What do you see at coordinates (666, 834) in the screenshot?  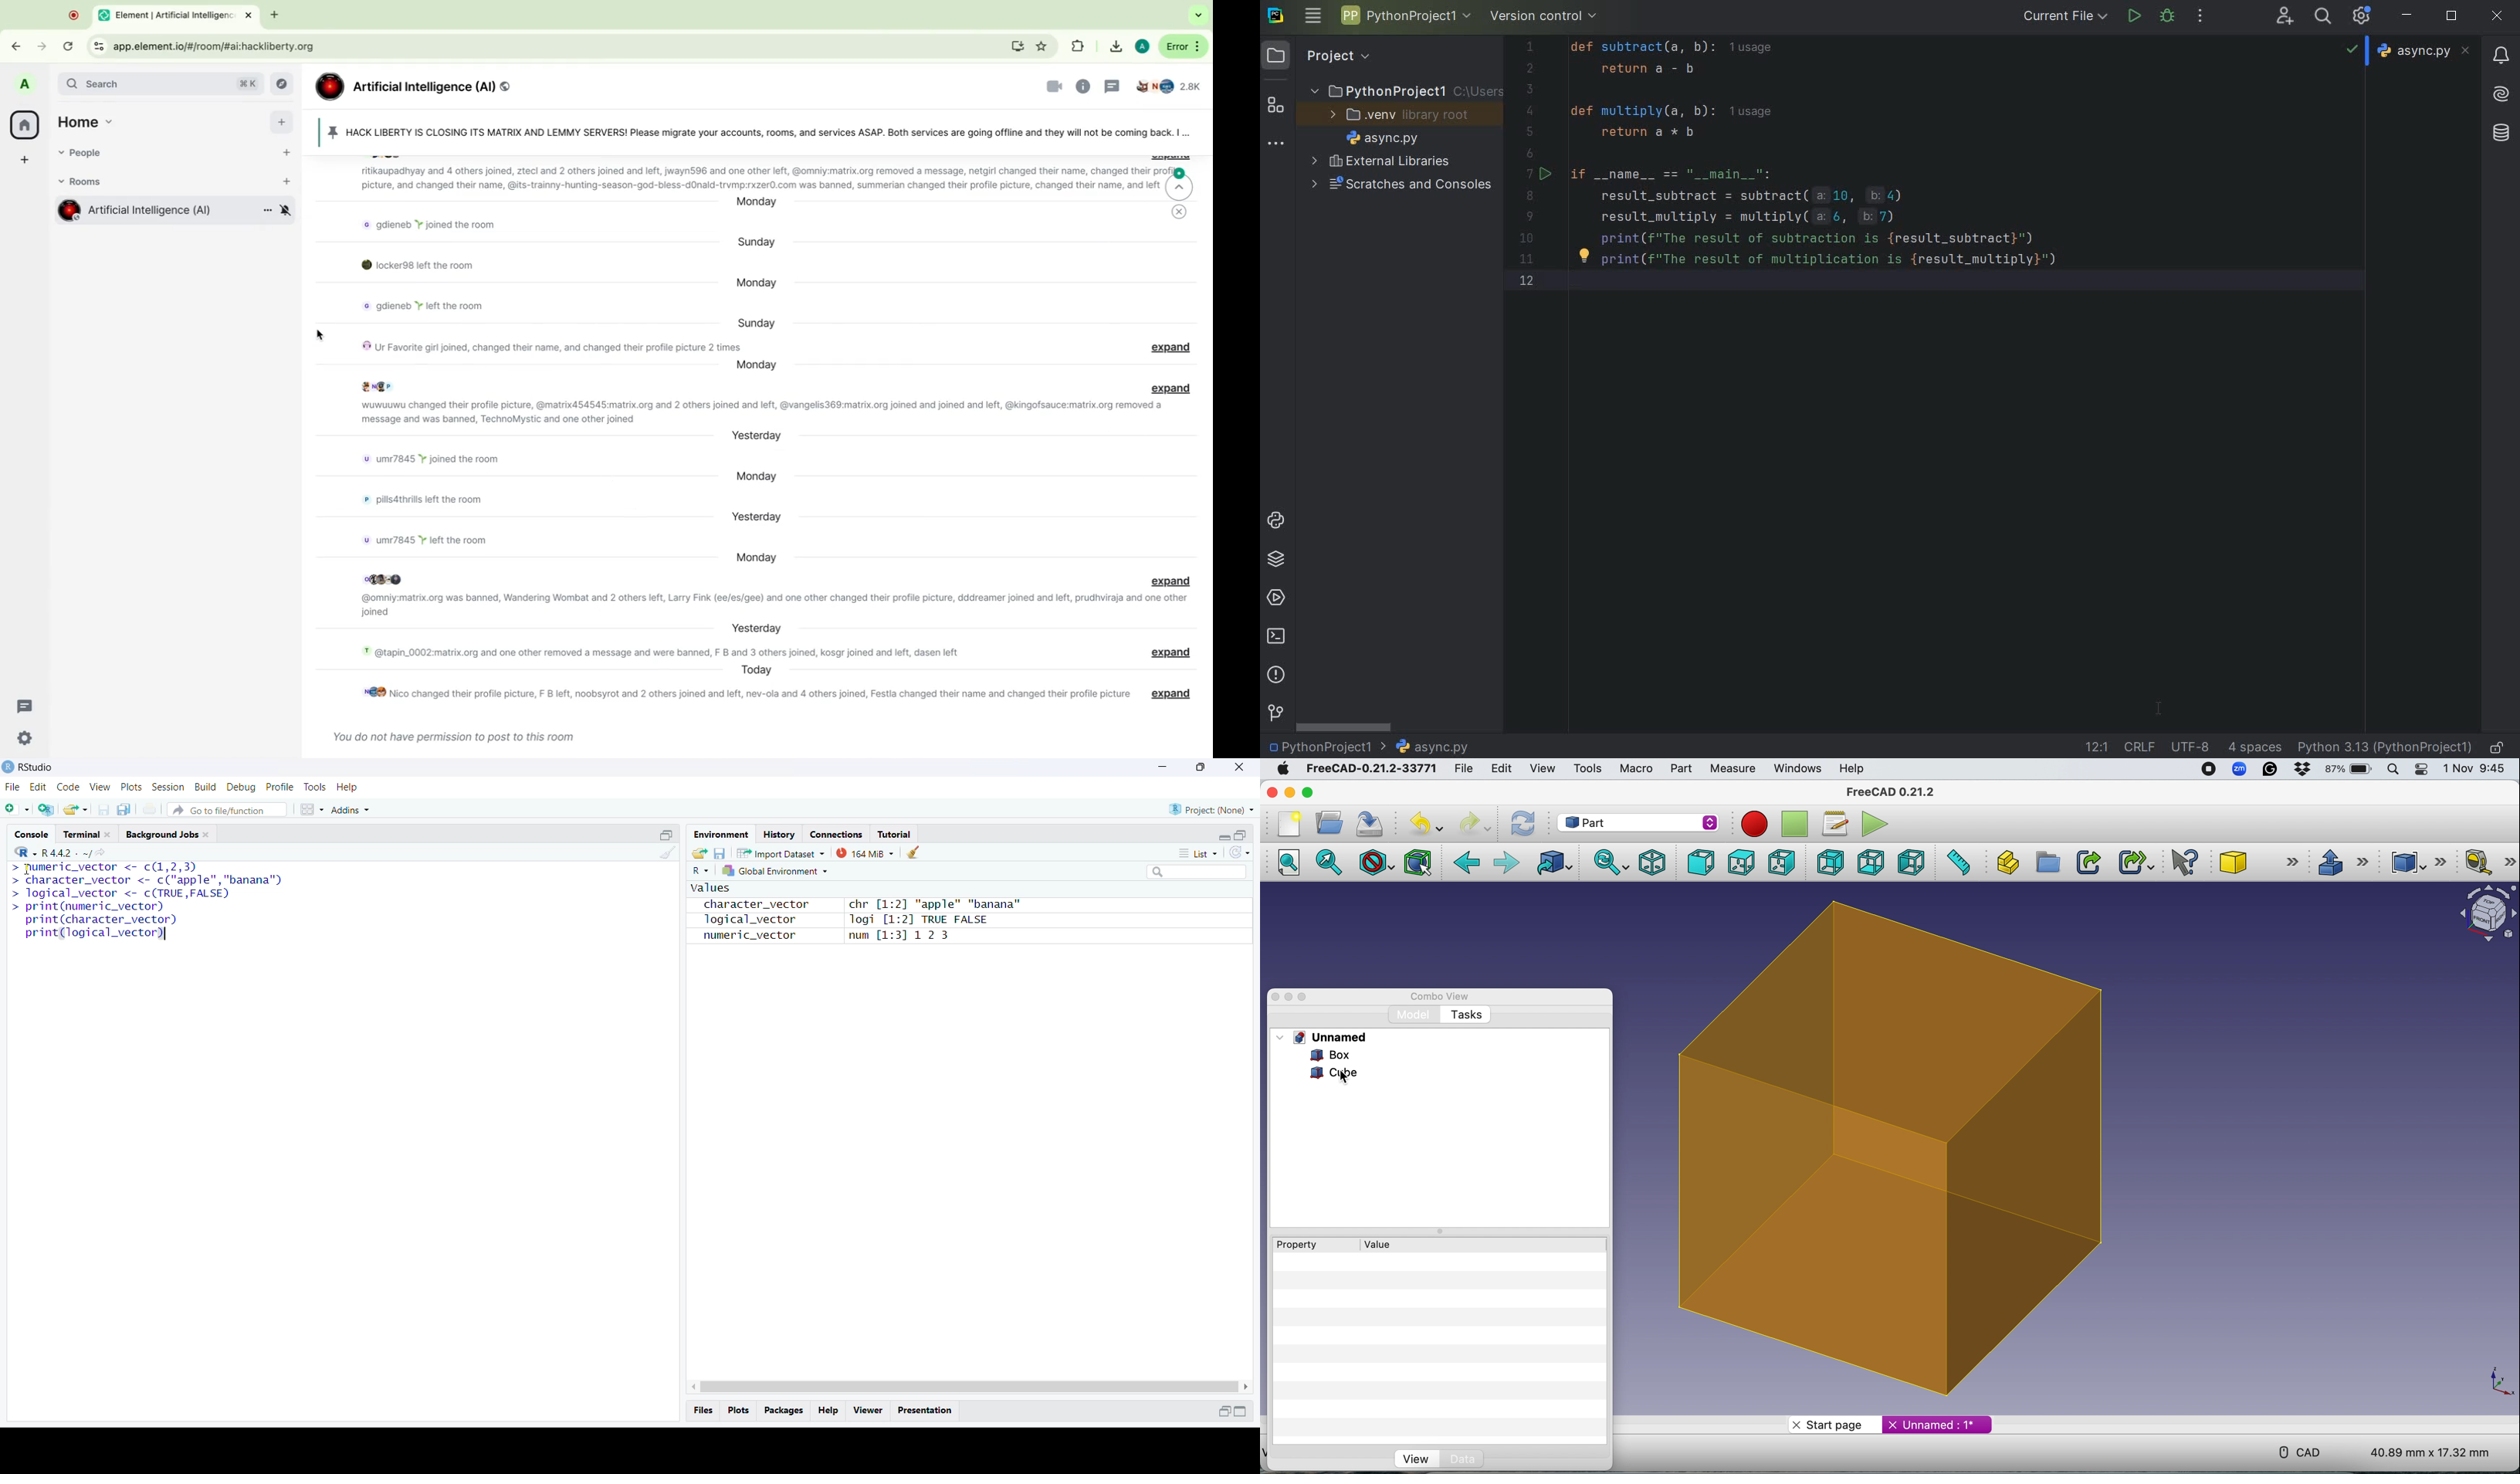 I see `maximize` at bounding box center [666, 834].